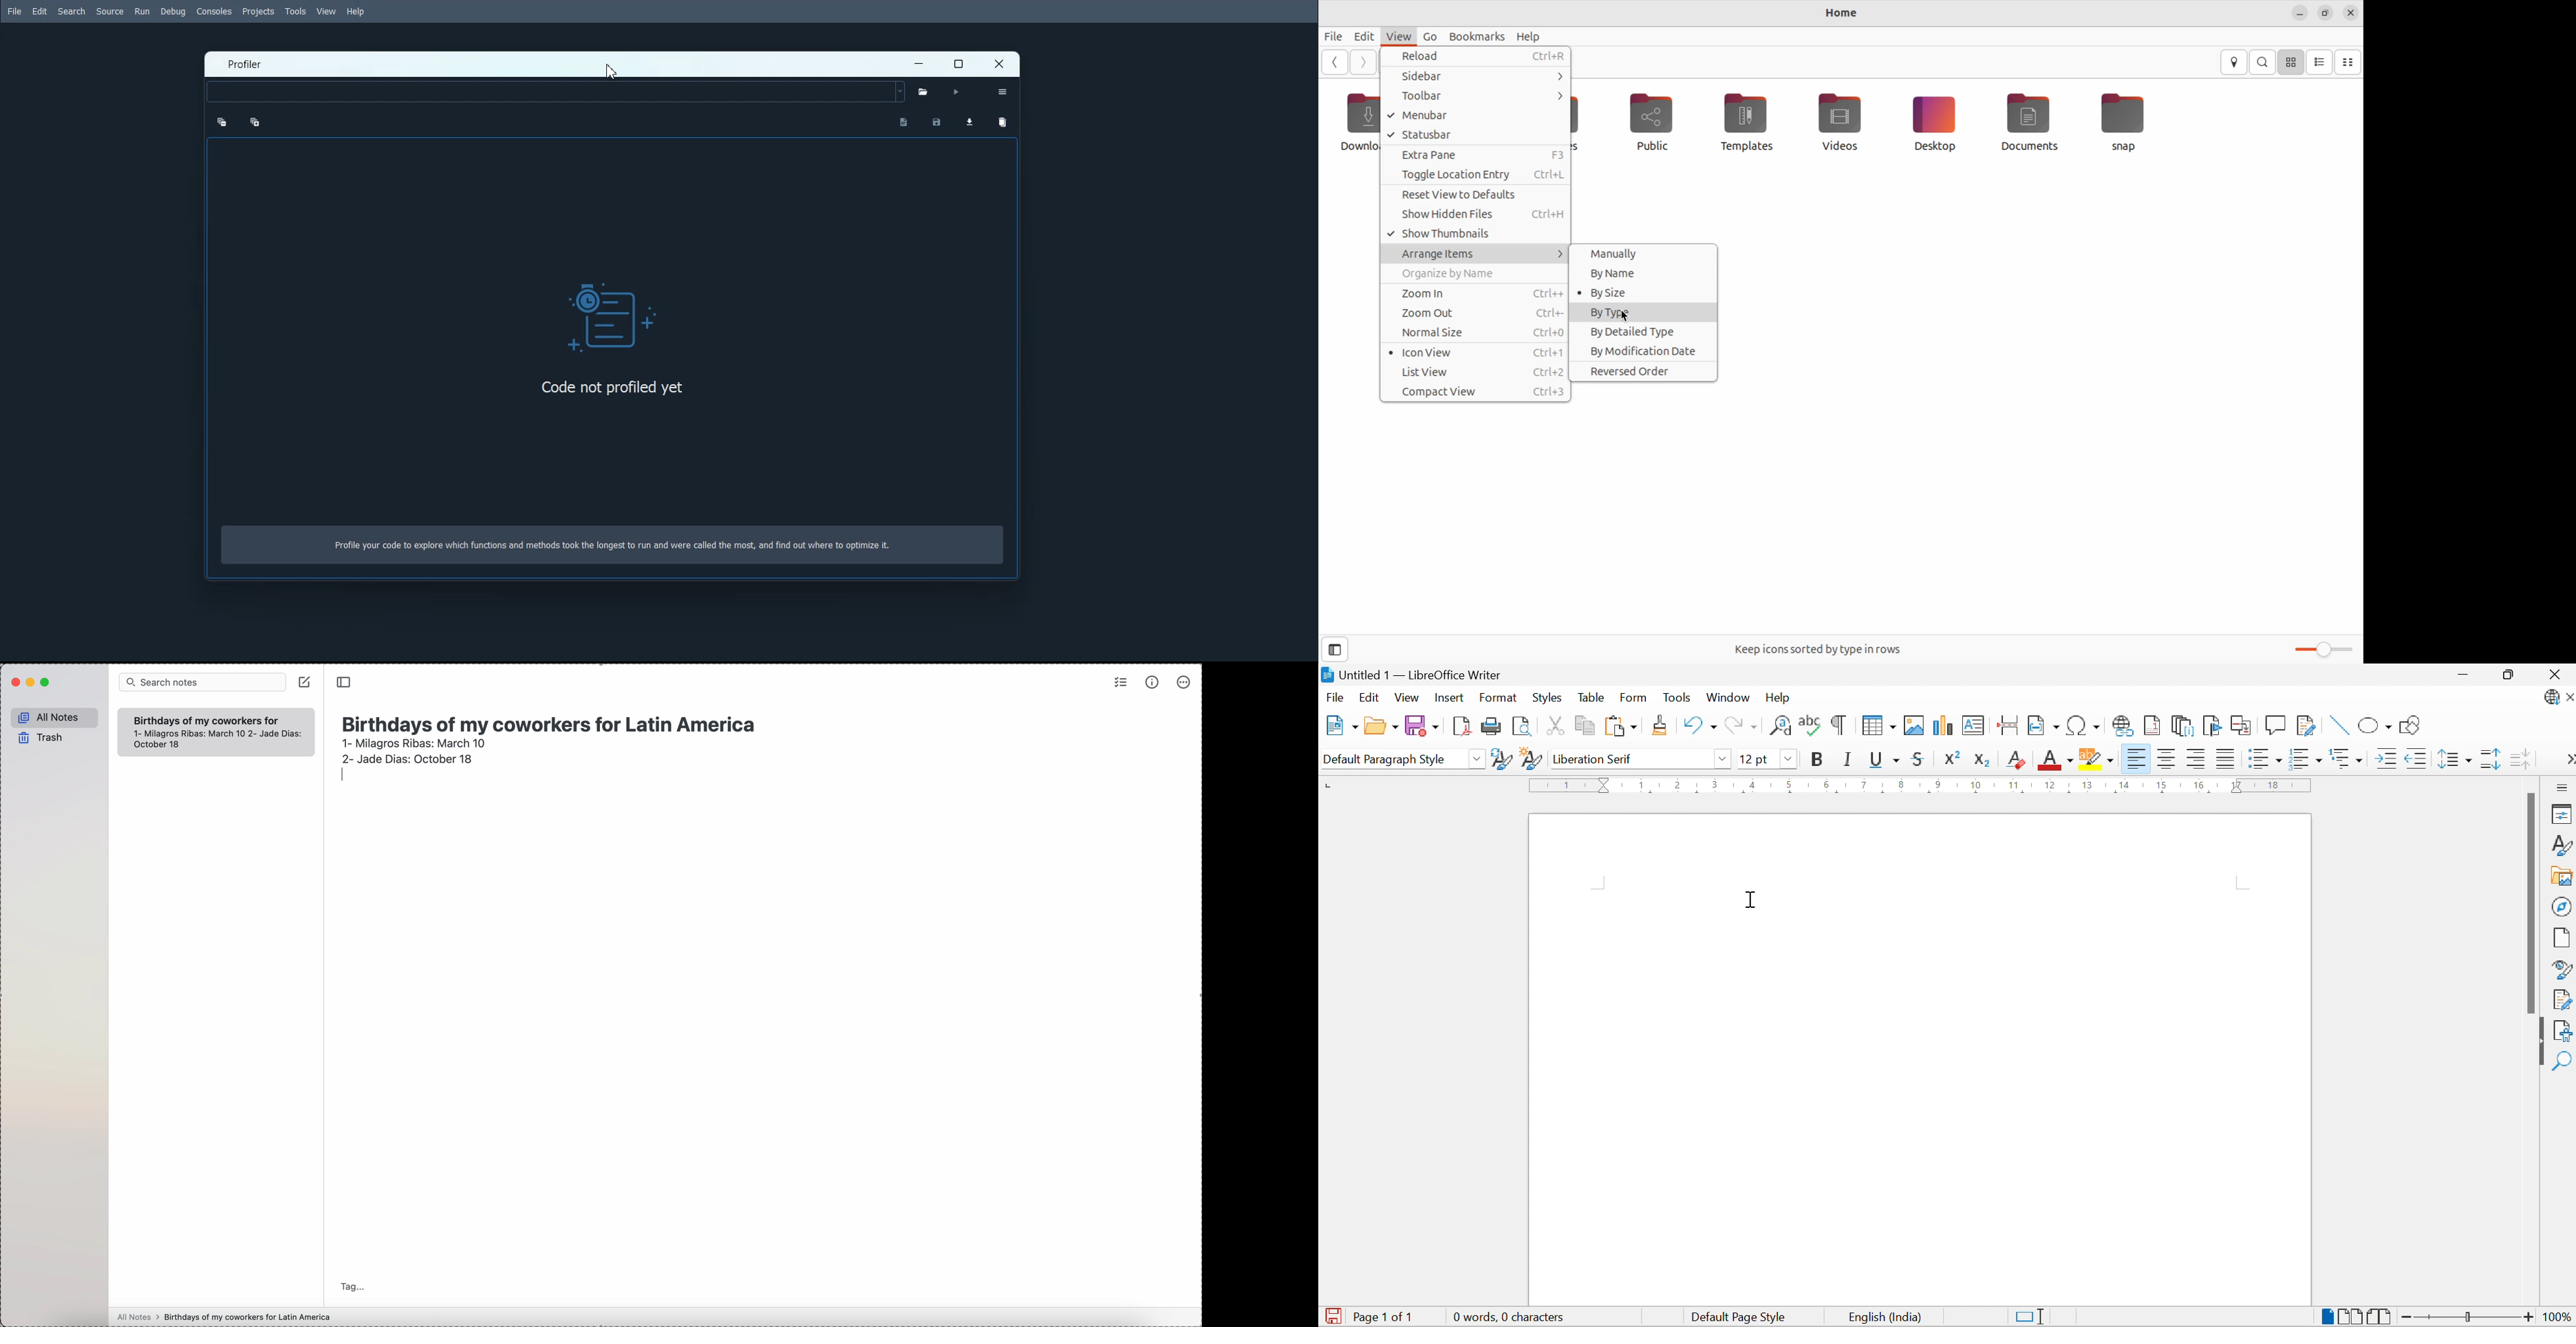 This screenshot has height=1344, width=2576. I want to click on maximize Simplenote, so click(46, 682).